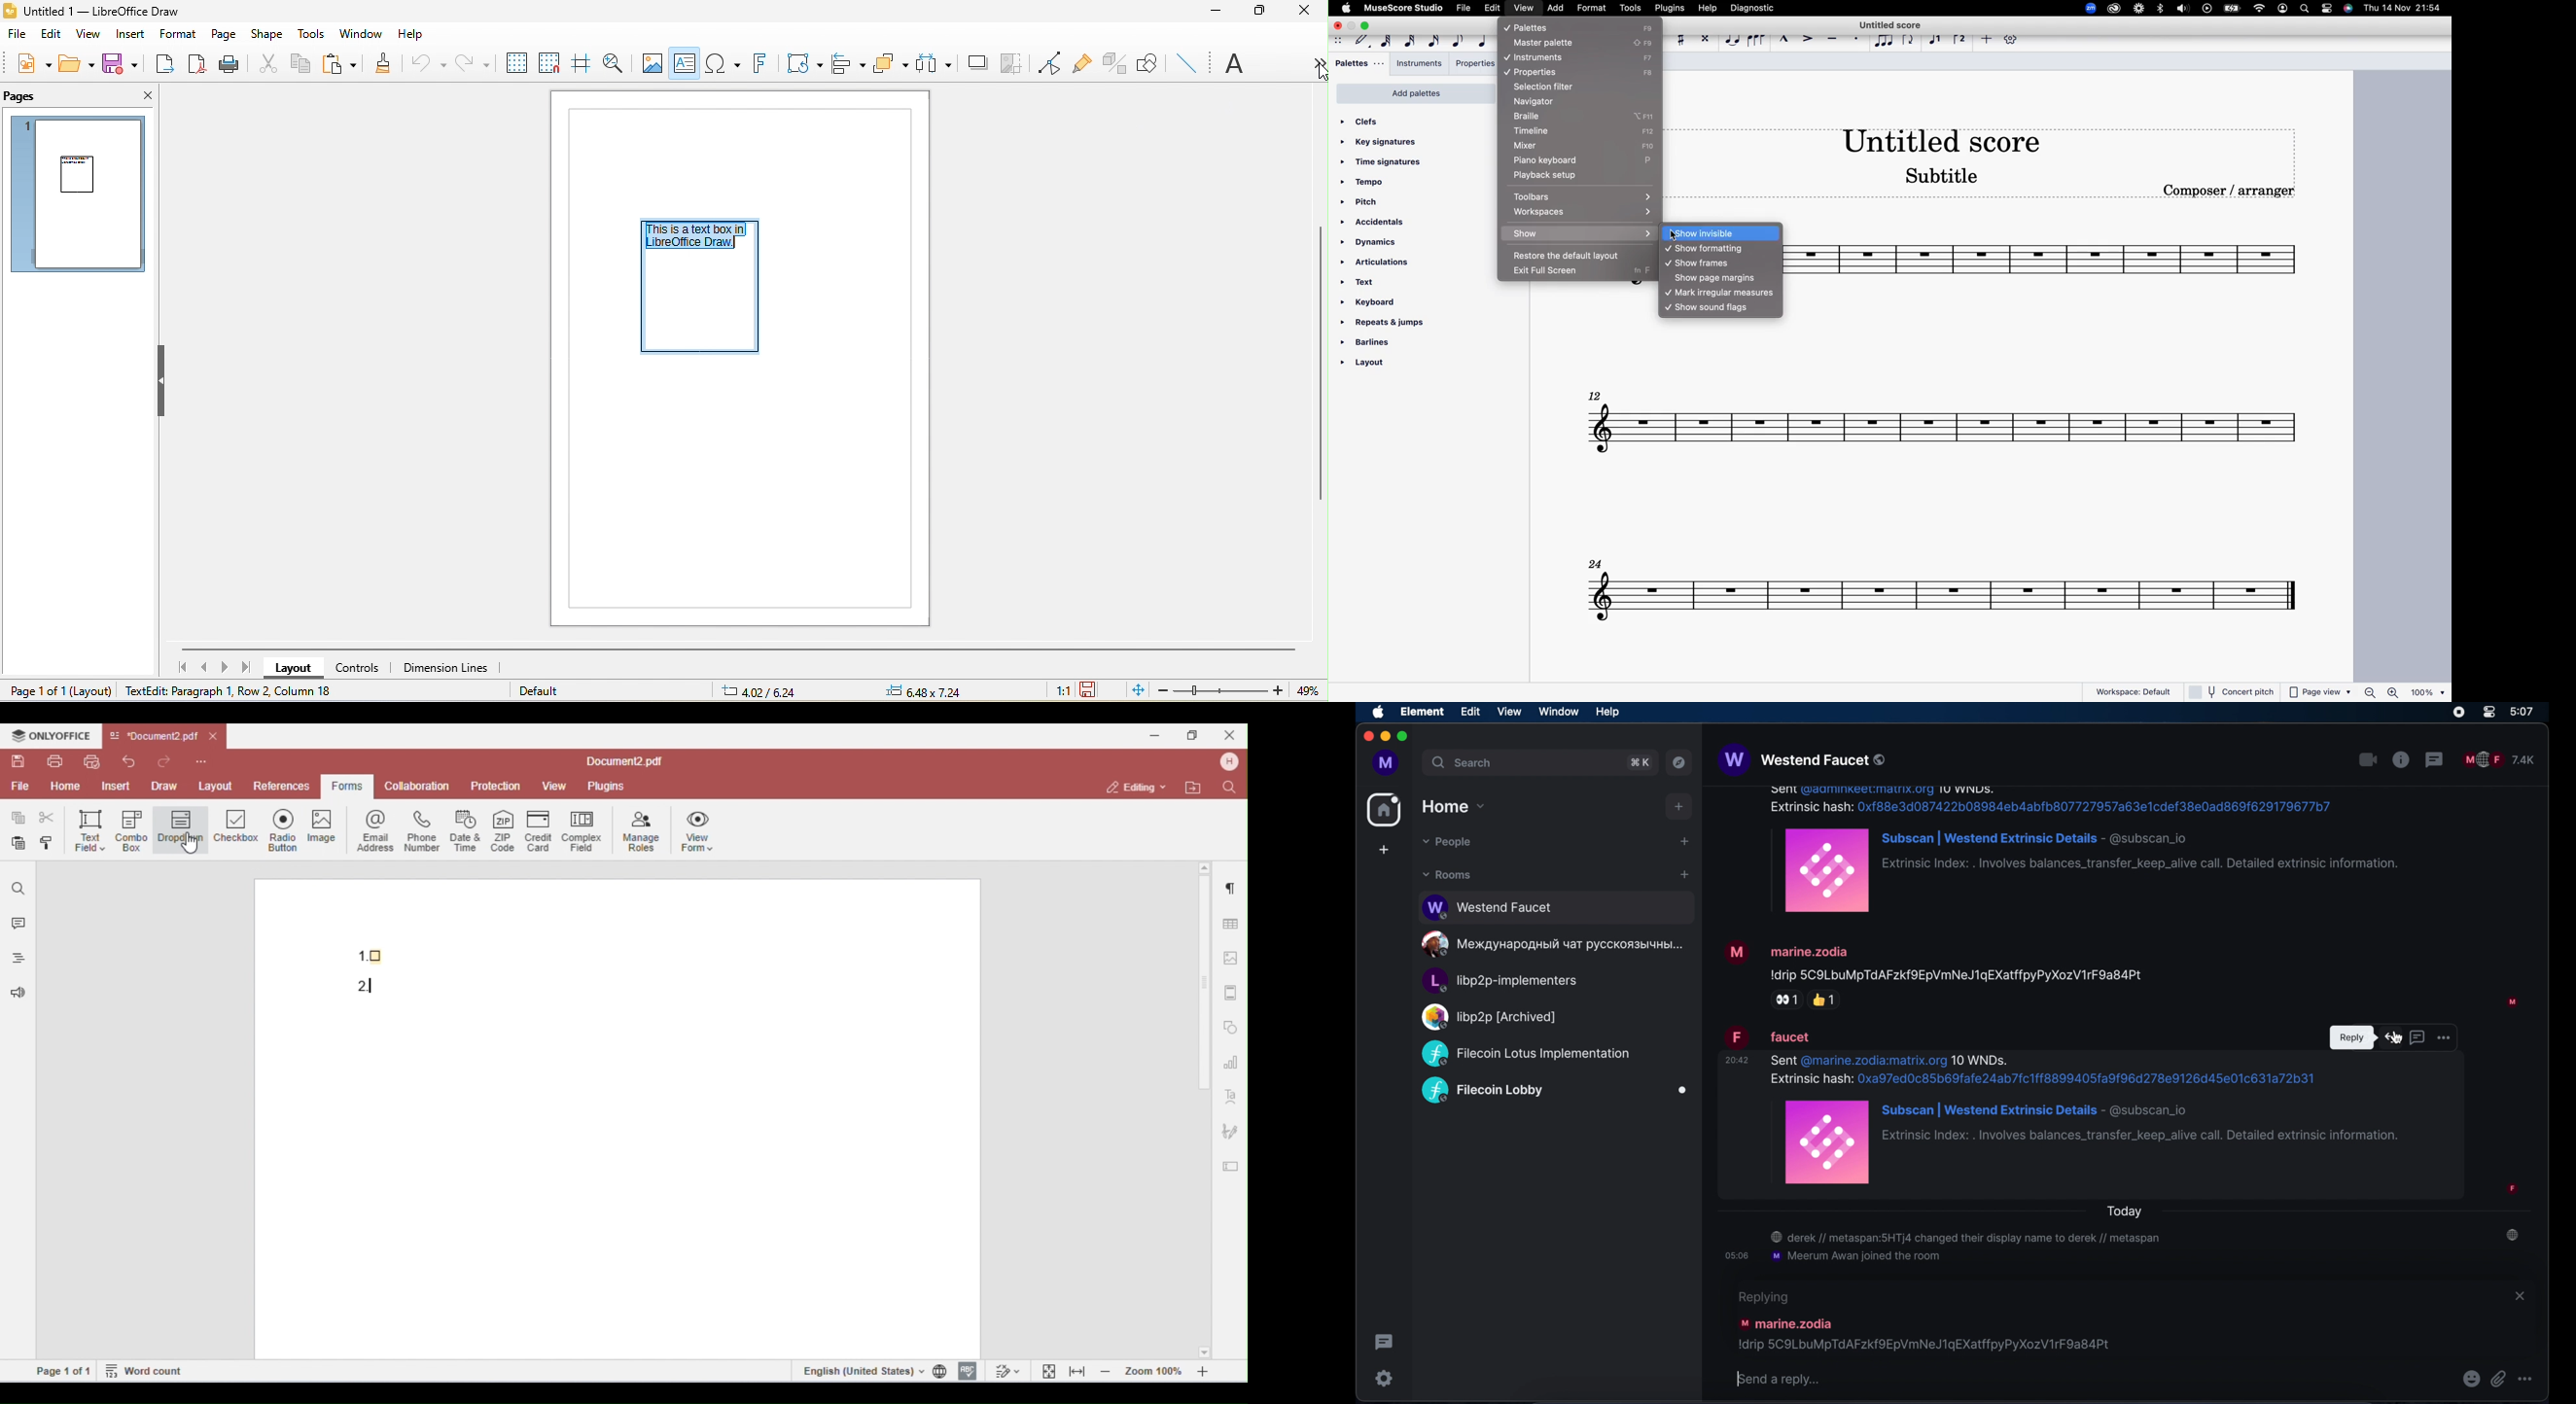 Image resolution: width=2576 pixels, height=1428 pixels. What do you see at coordinates (1388, 320) in the screenshot?
I see `repeats & jumps` at bounding box center [1388, 320].